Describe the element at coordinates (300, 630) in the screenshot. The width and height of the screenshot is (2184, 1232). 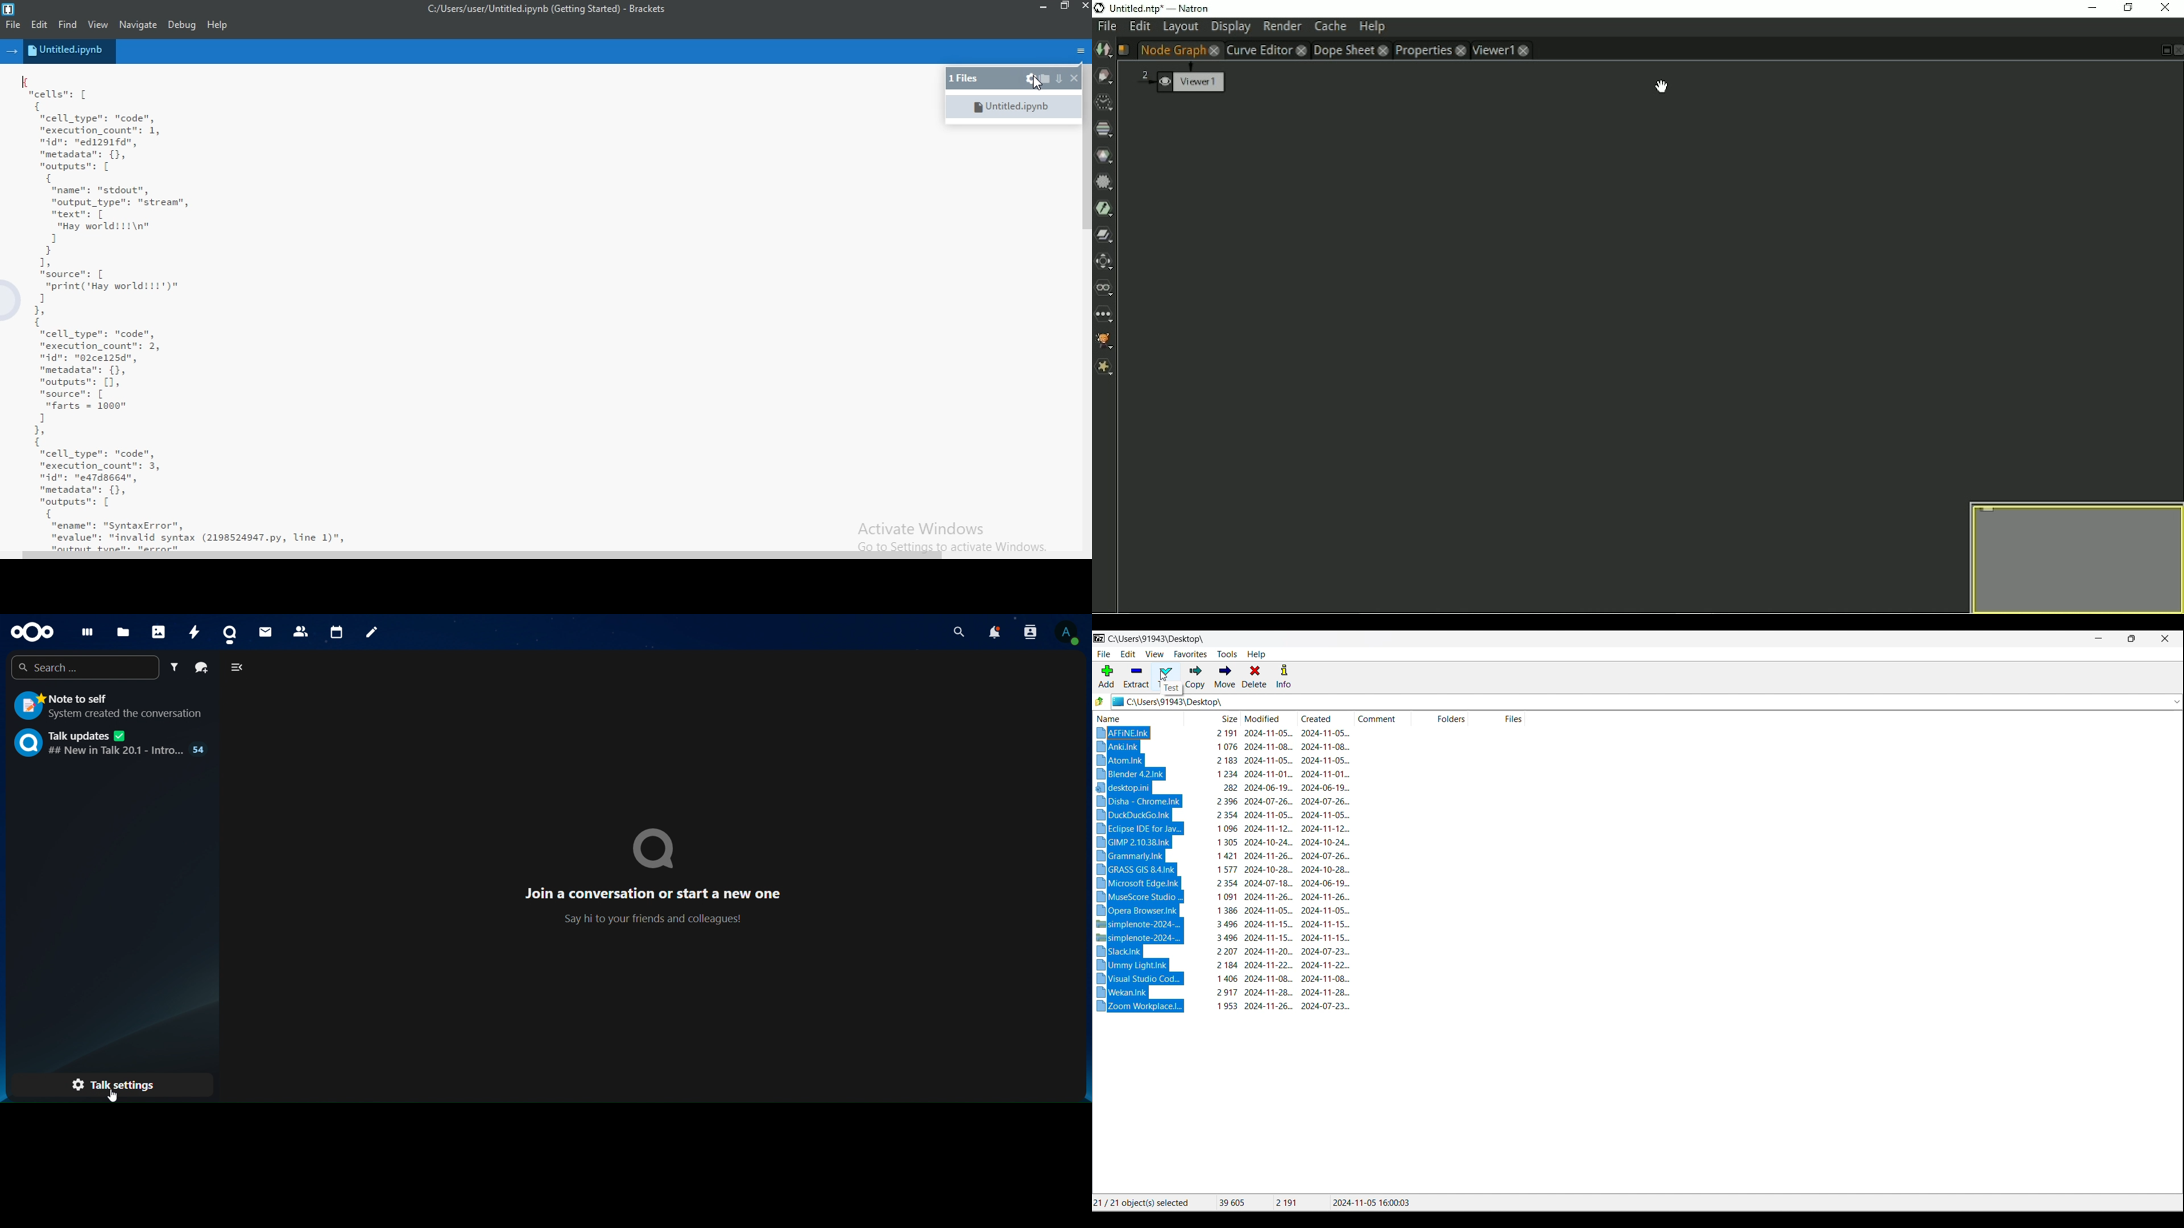
I see `contact` at that location.